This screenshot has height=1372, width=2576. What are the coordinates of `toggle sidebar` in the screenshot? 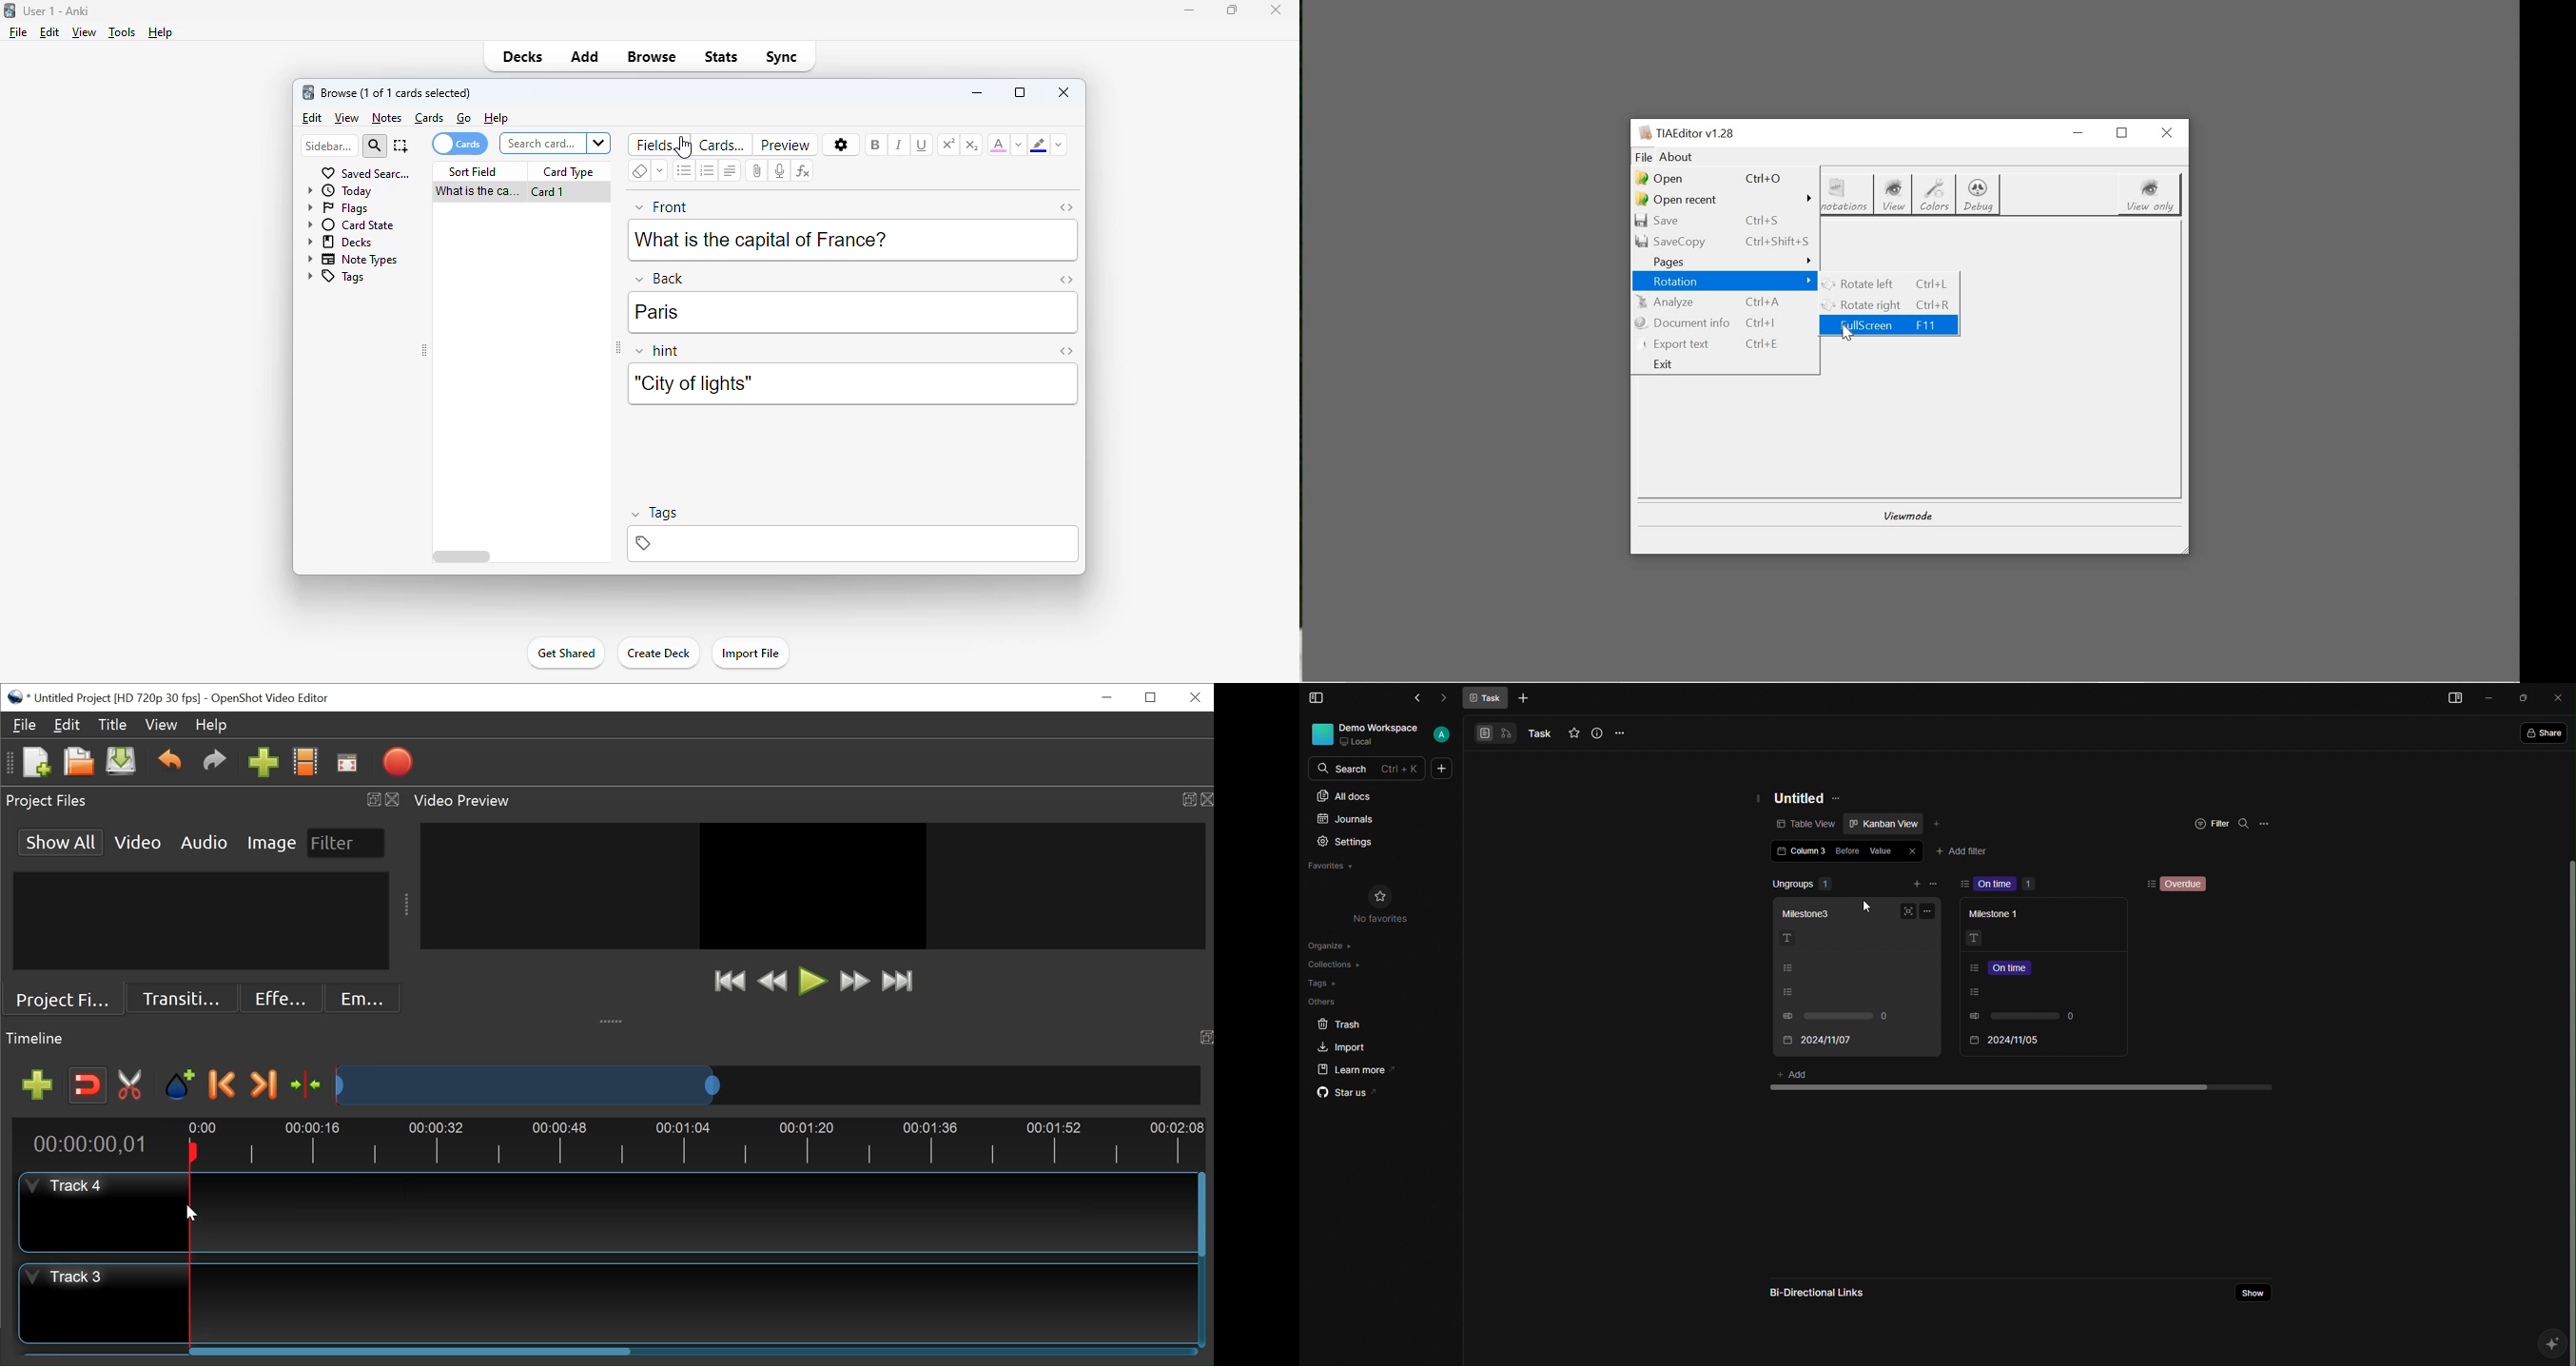 It's located at (616, 348).